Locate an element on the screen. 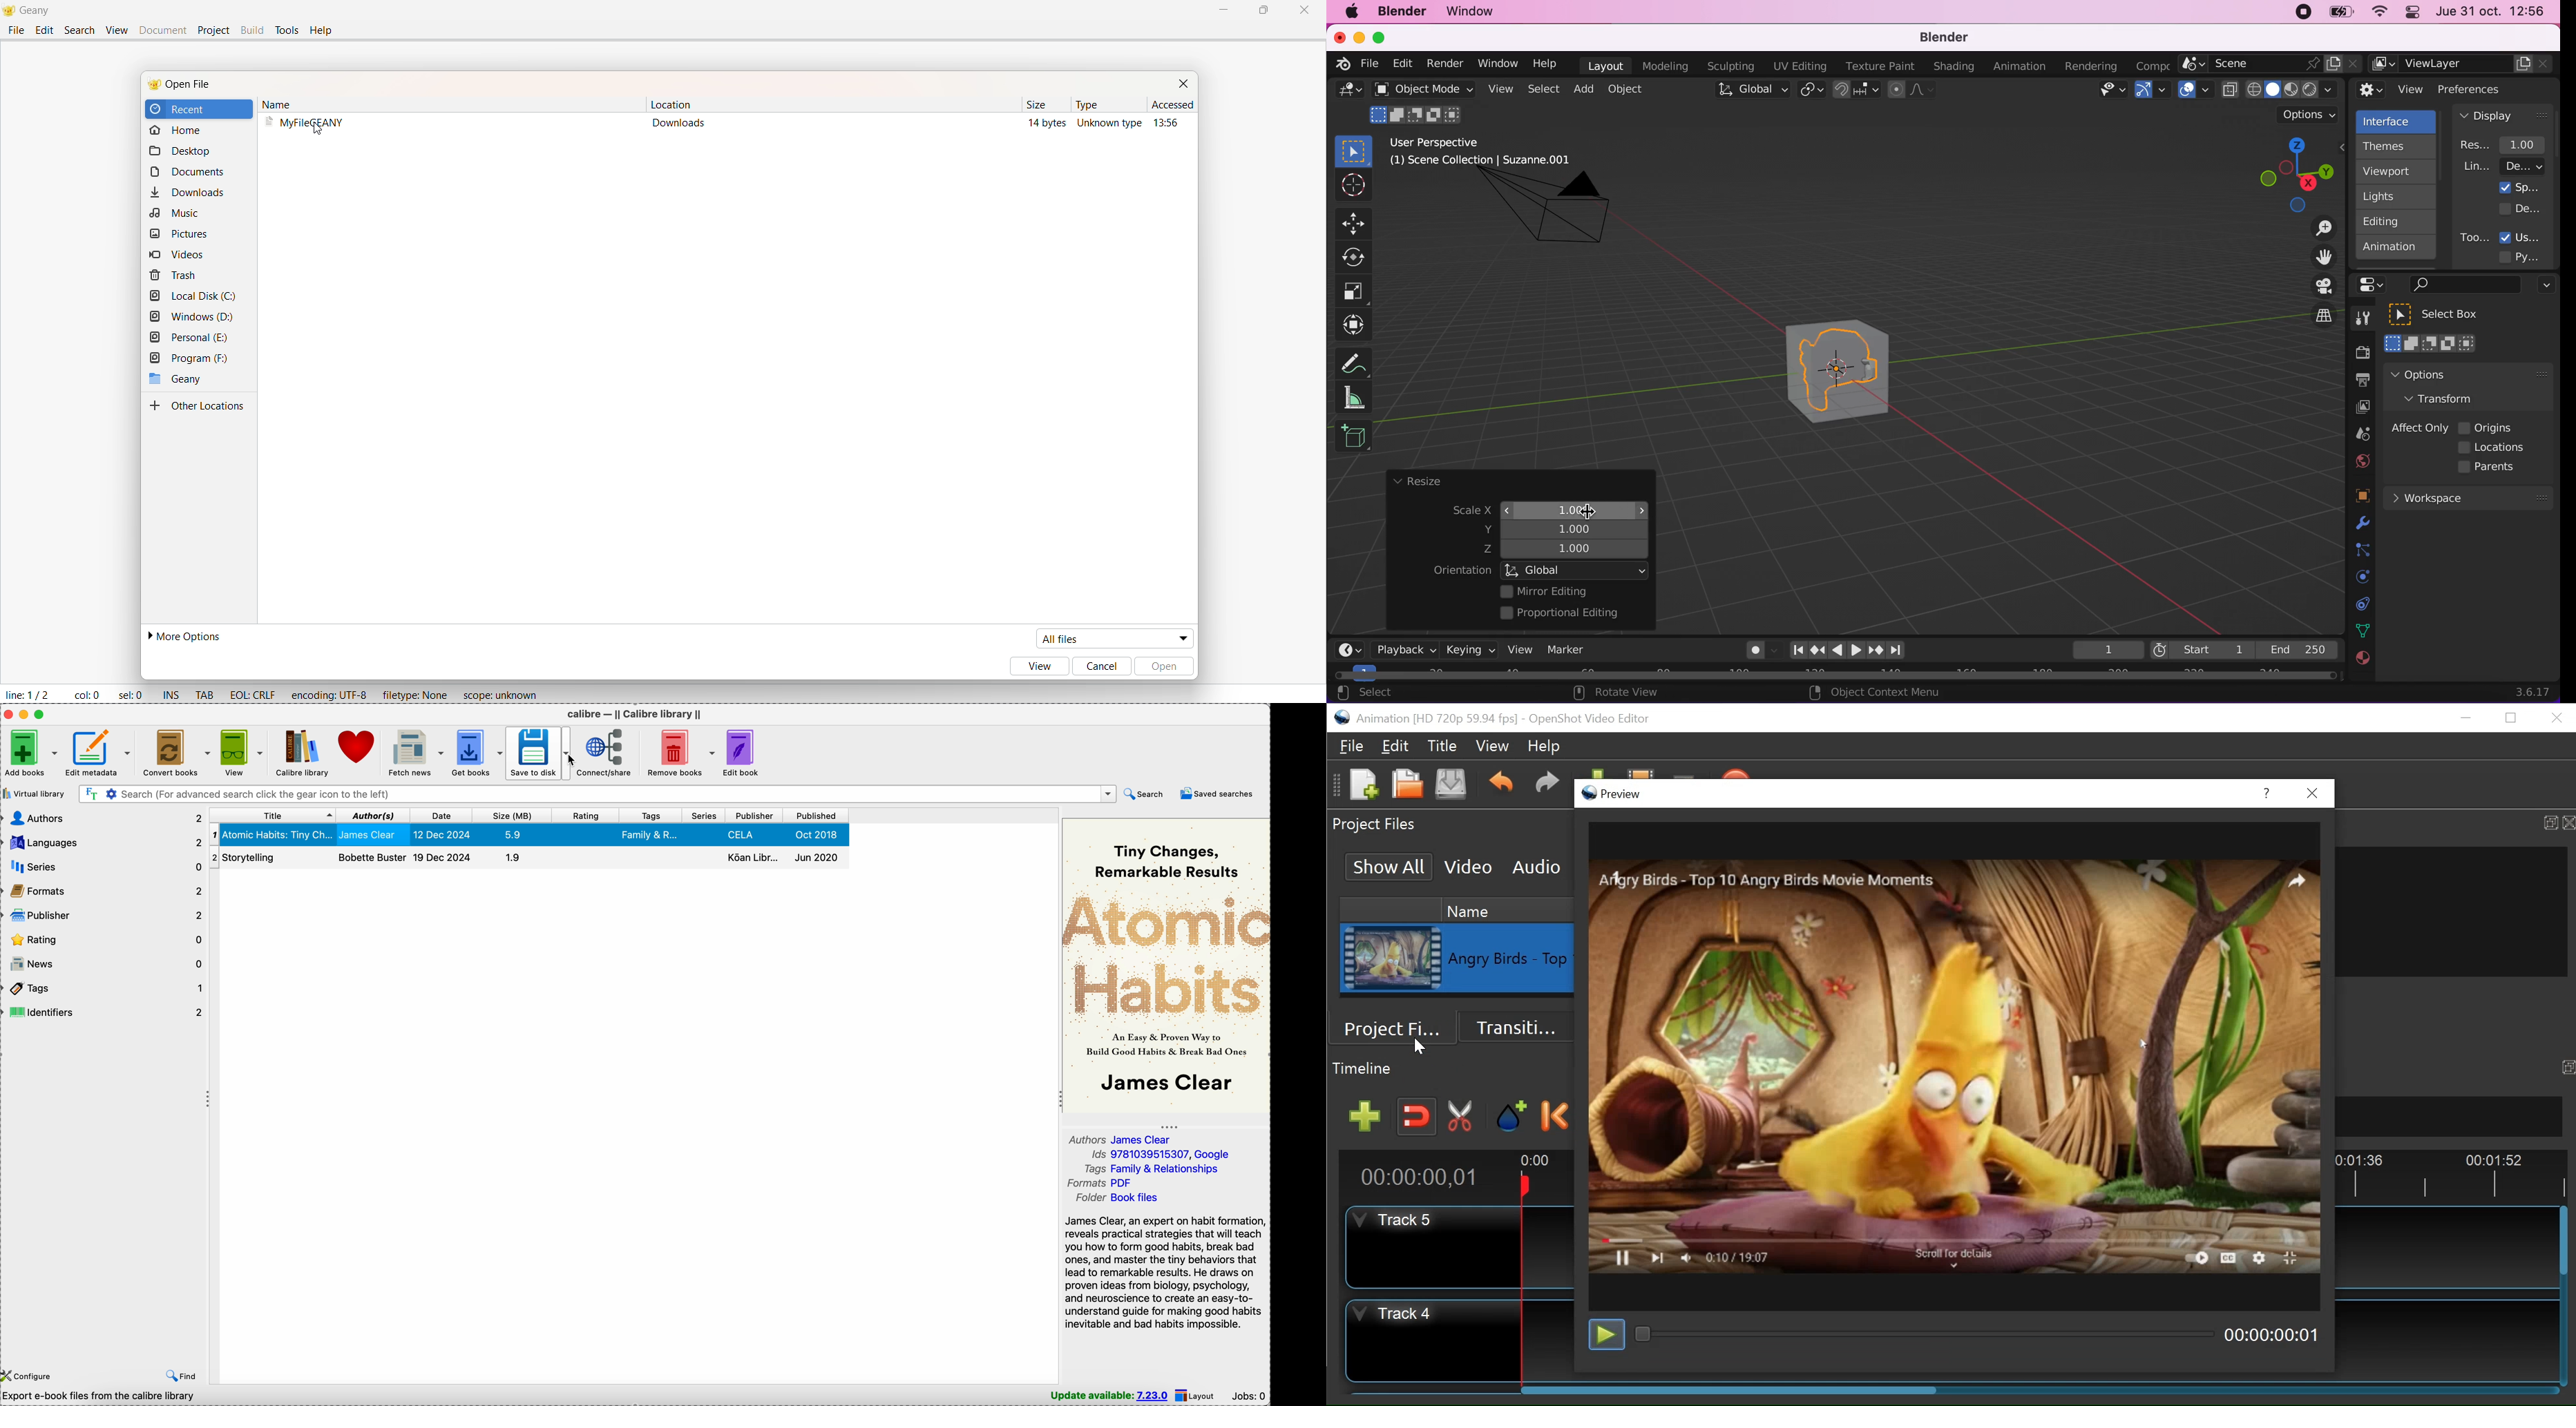  battery is located at coordinates (2337, 14).